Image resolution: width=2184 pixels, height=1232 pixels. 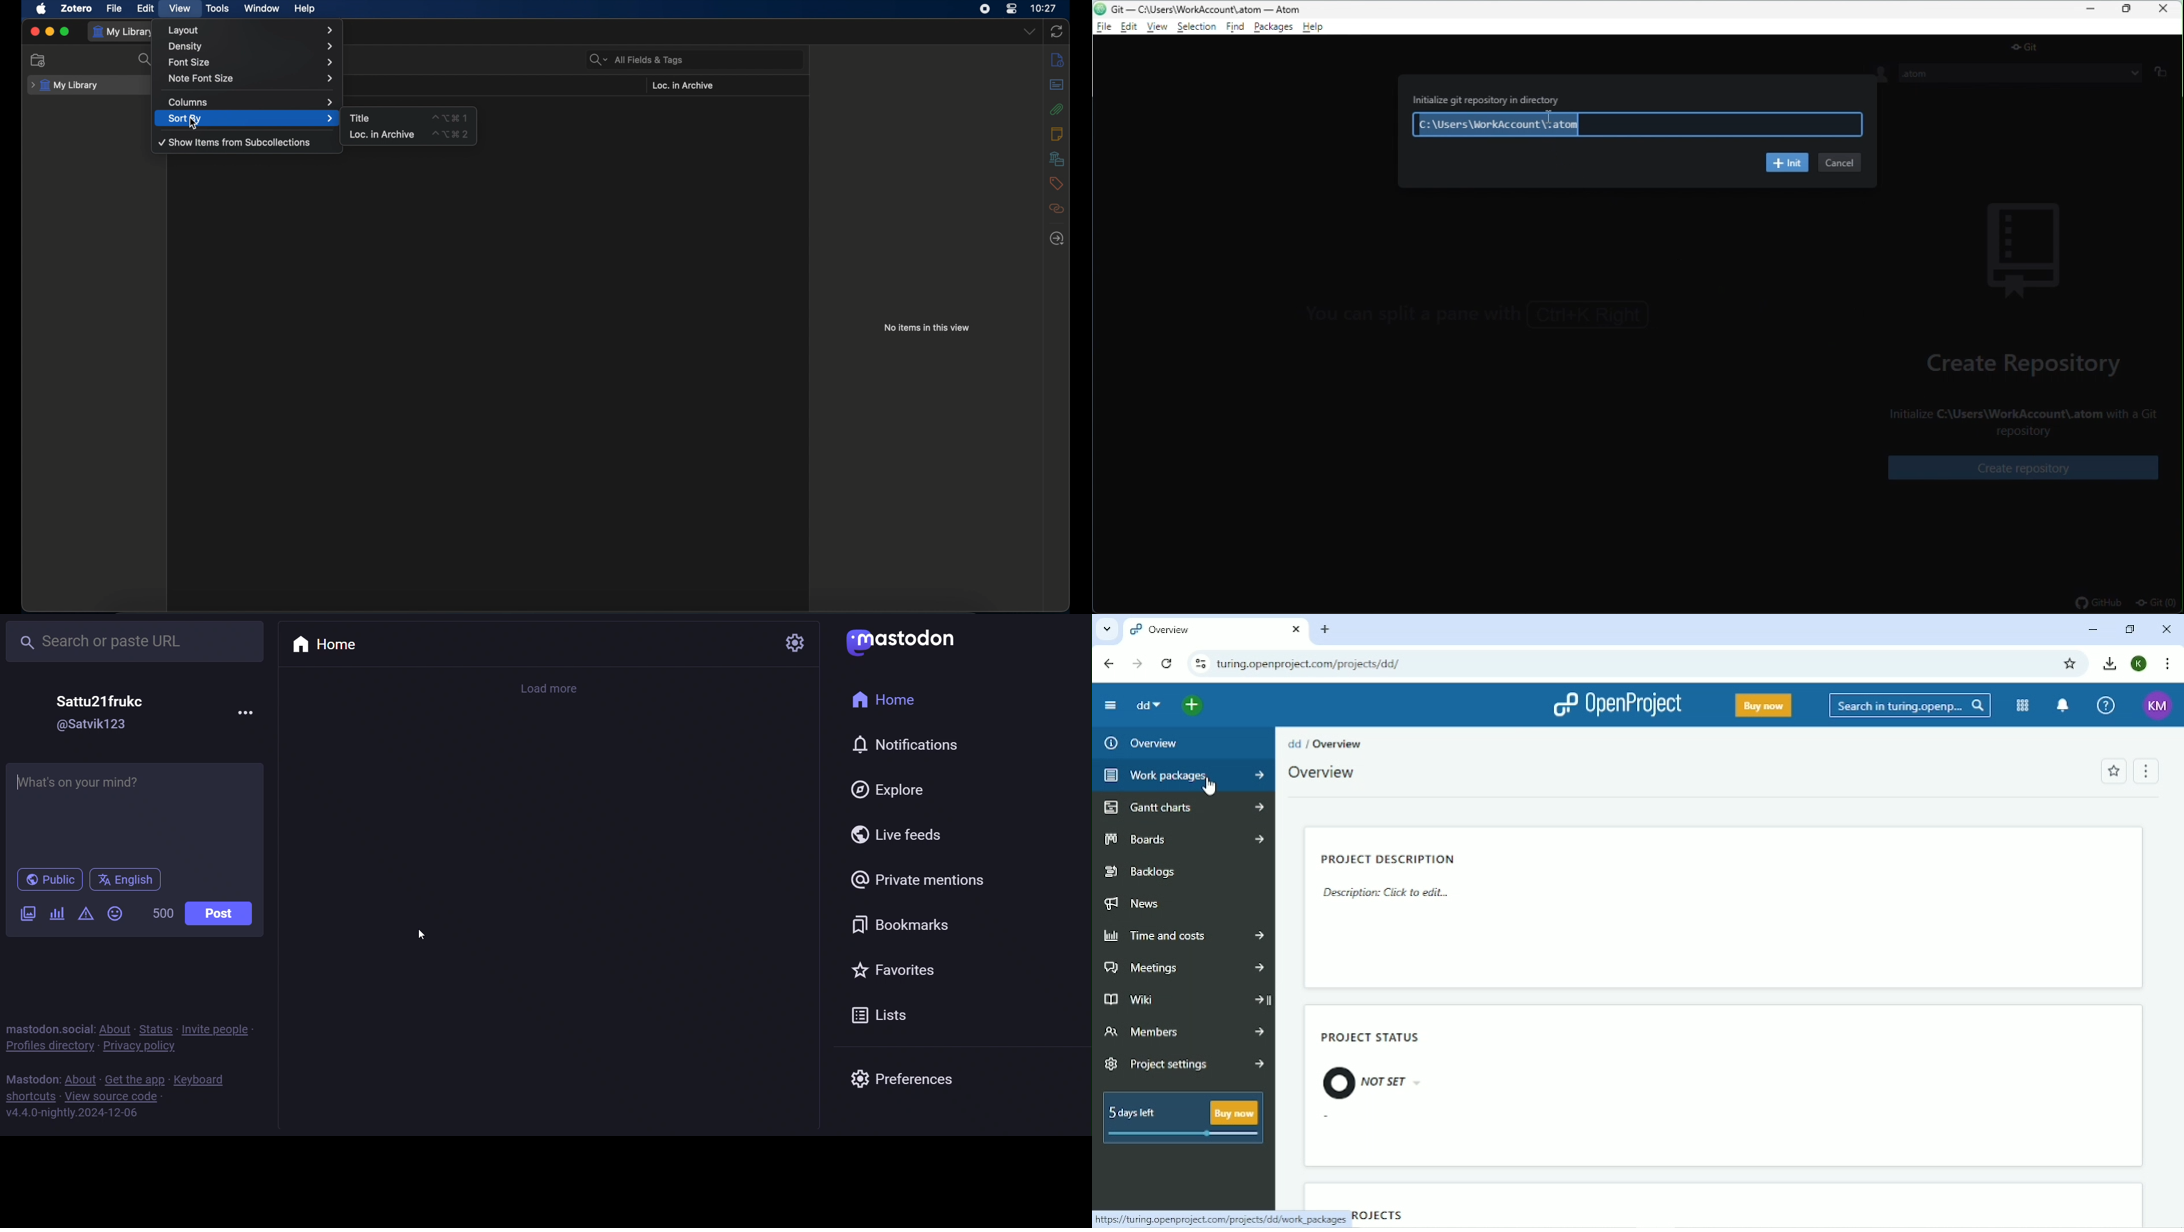 I want to click on Gantt charts, so click(x=1185, y=808).